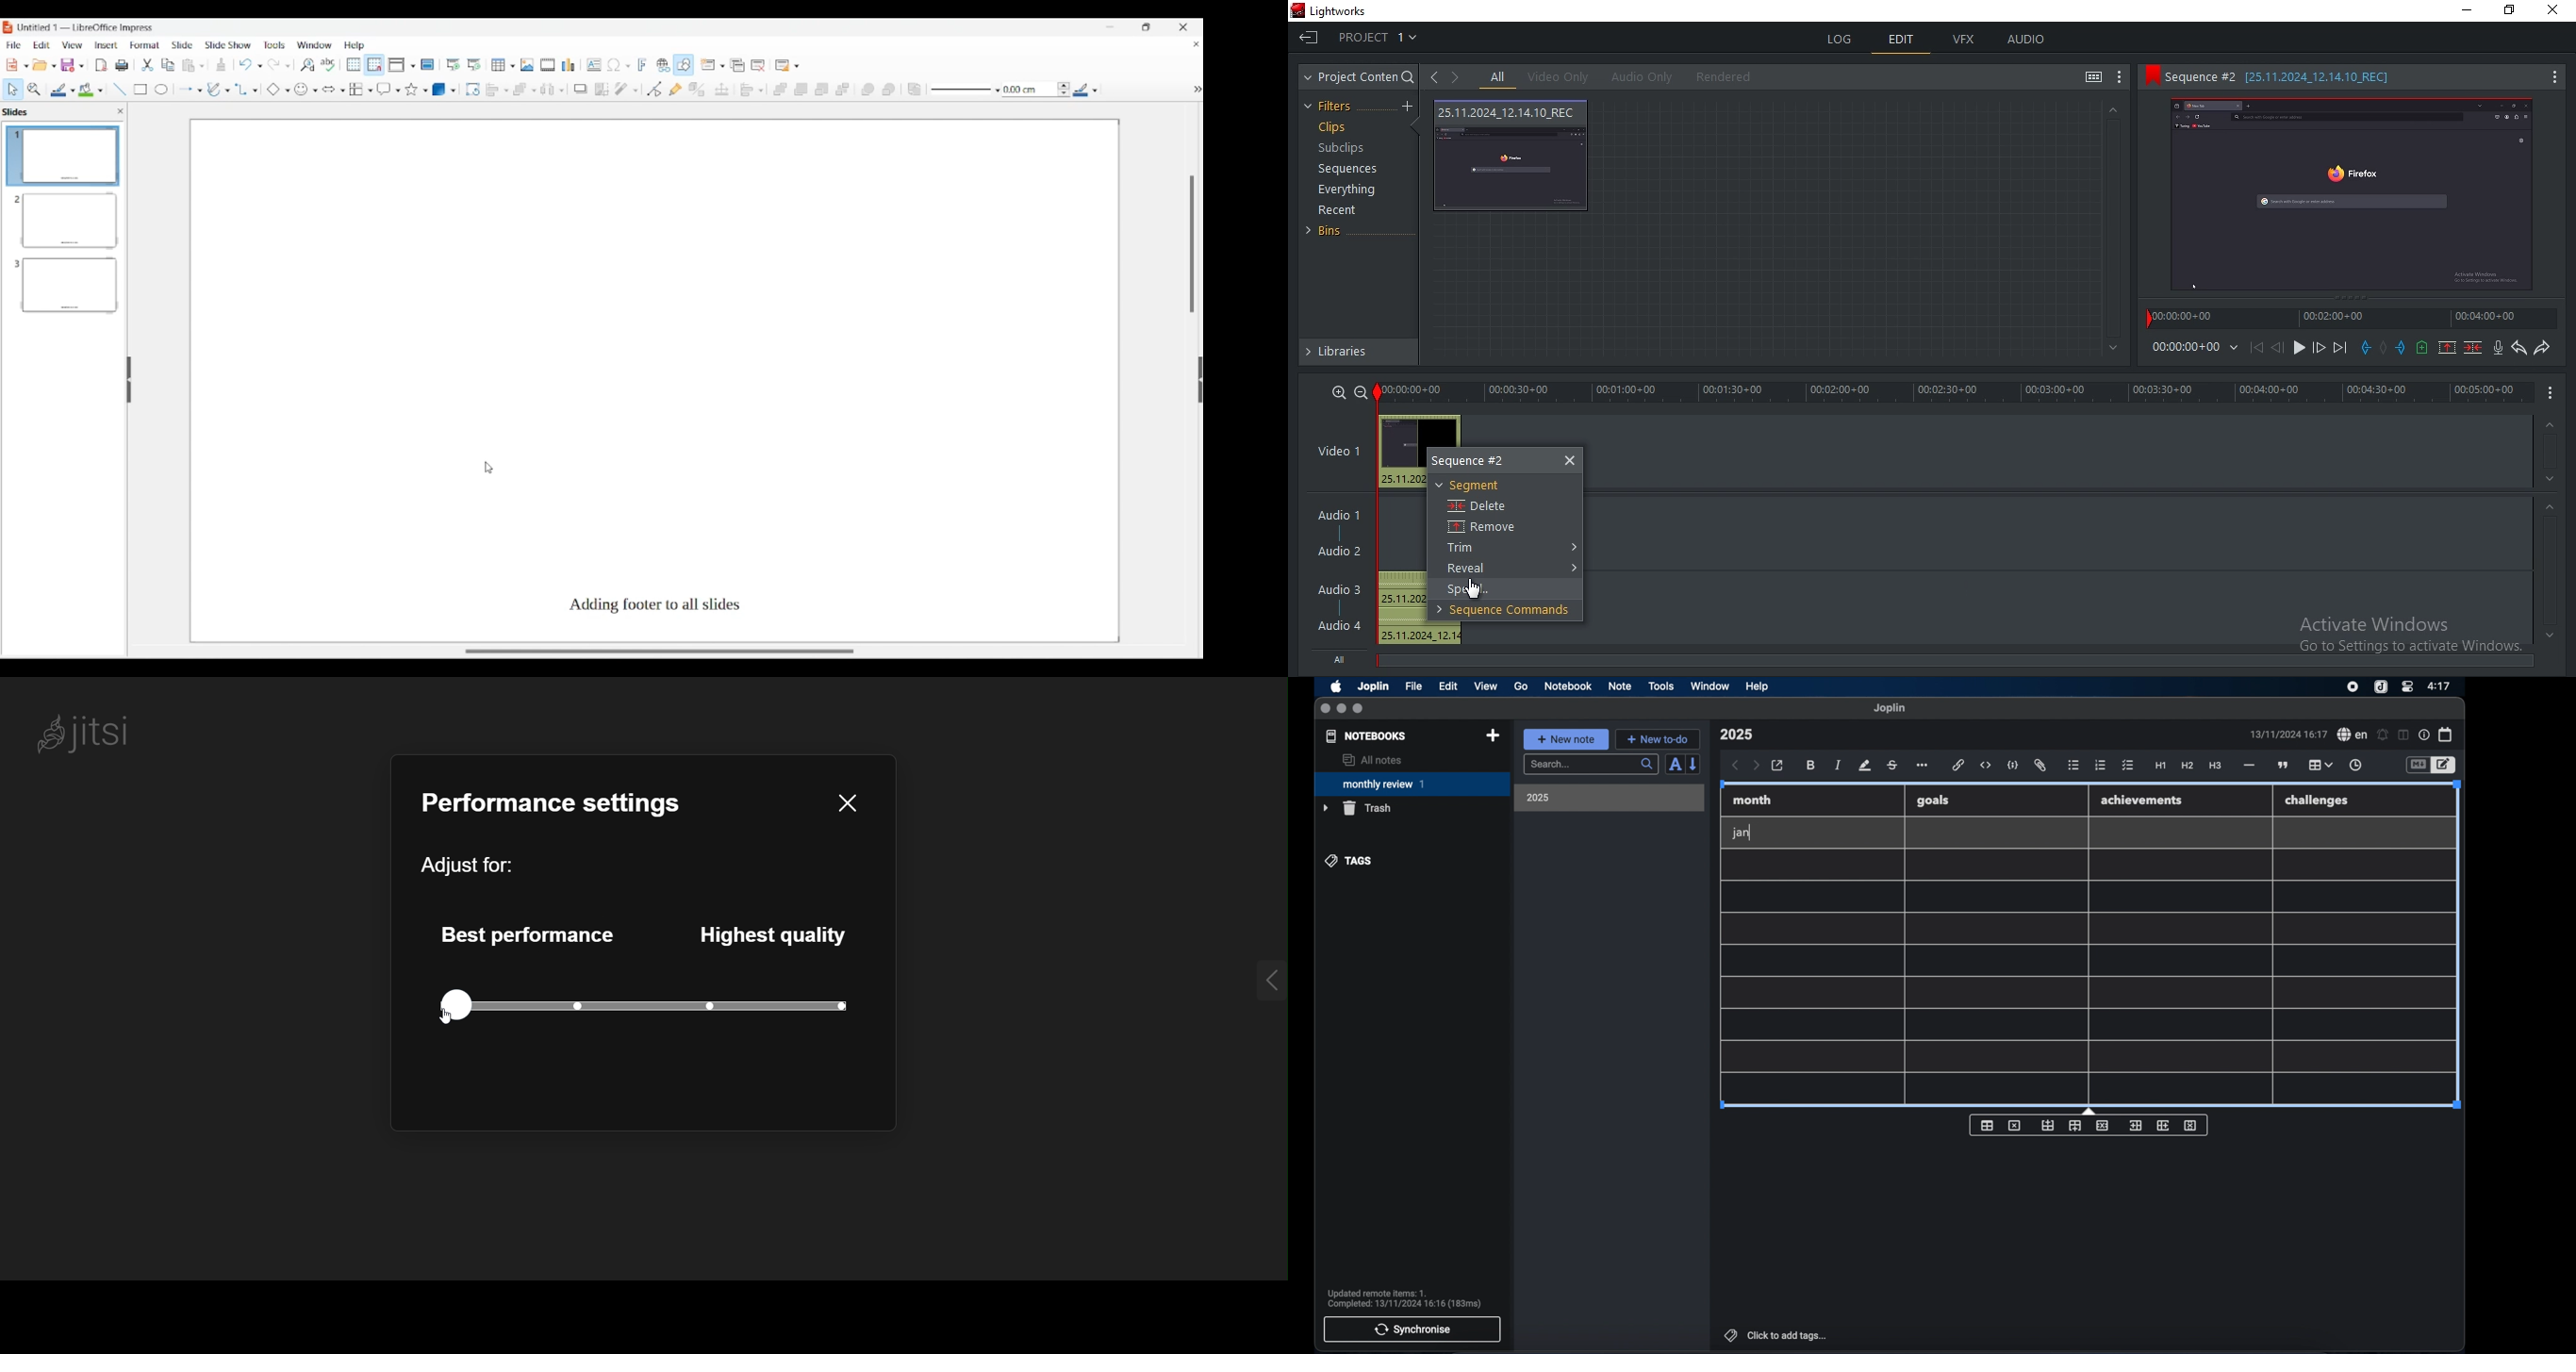 The image size is (2576, 1372). What do you see at coordinates (389, 89) in the screenshot?
I see `Callout shape options` at bounding box center [389, 89].